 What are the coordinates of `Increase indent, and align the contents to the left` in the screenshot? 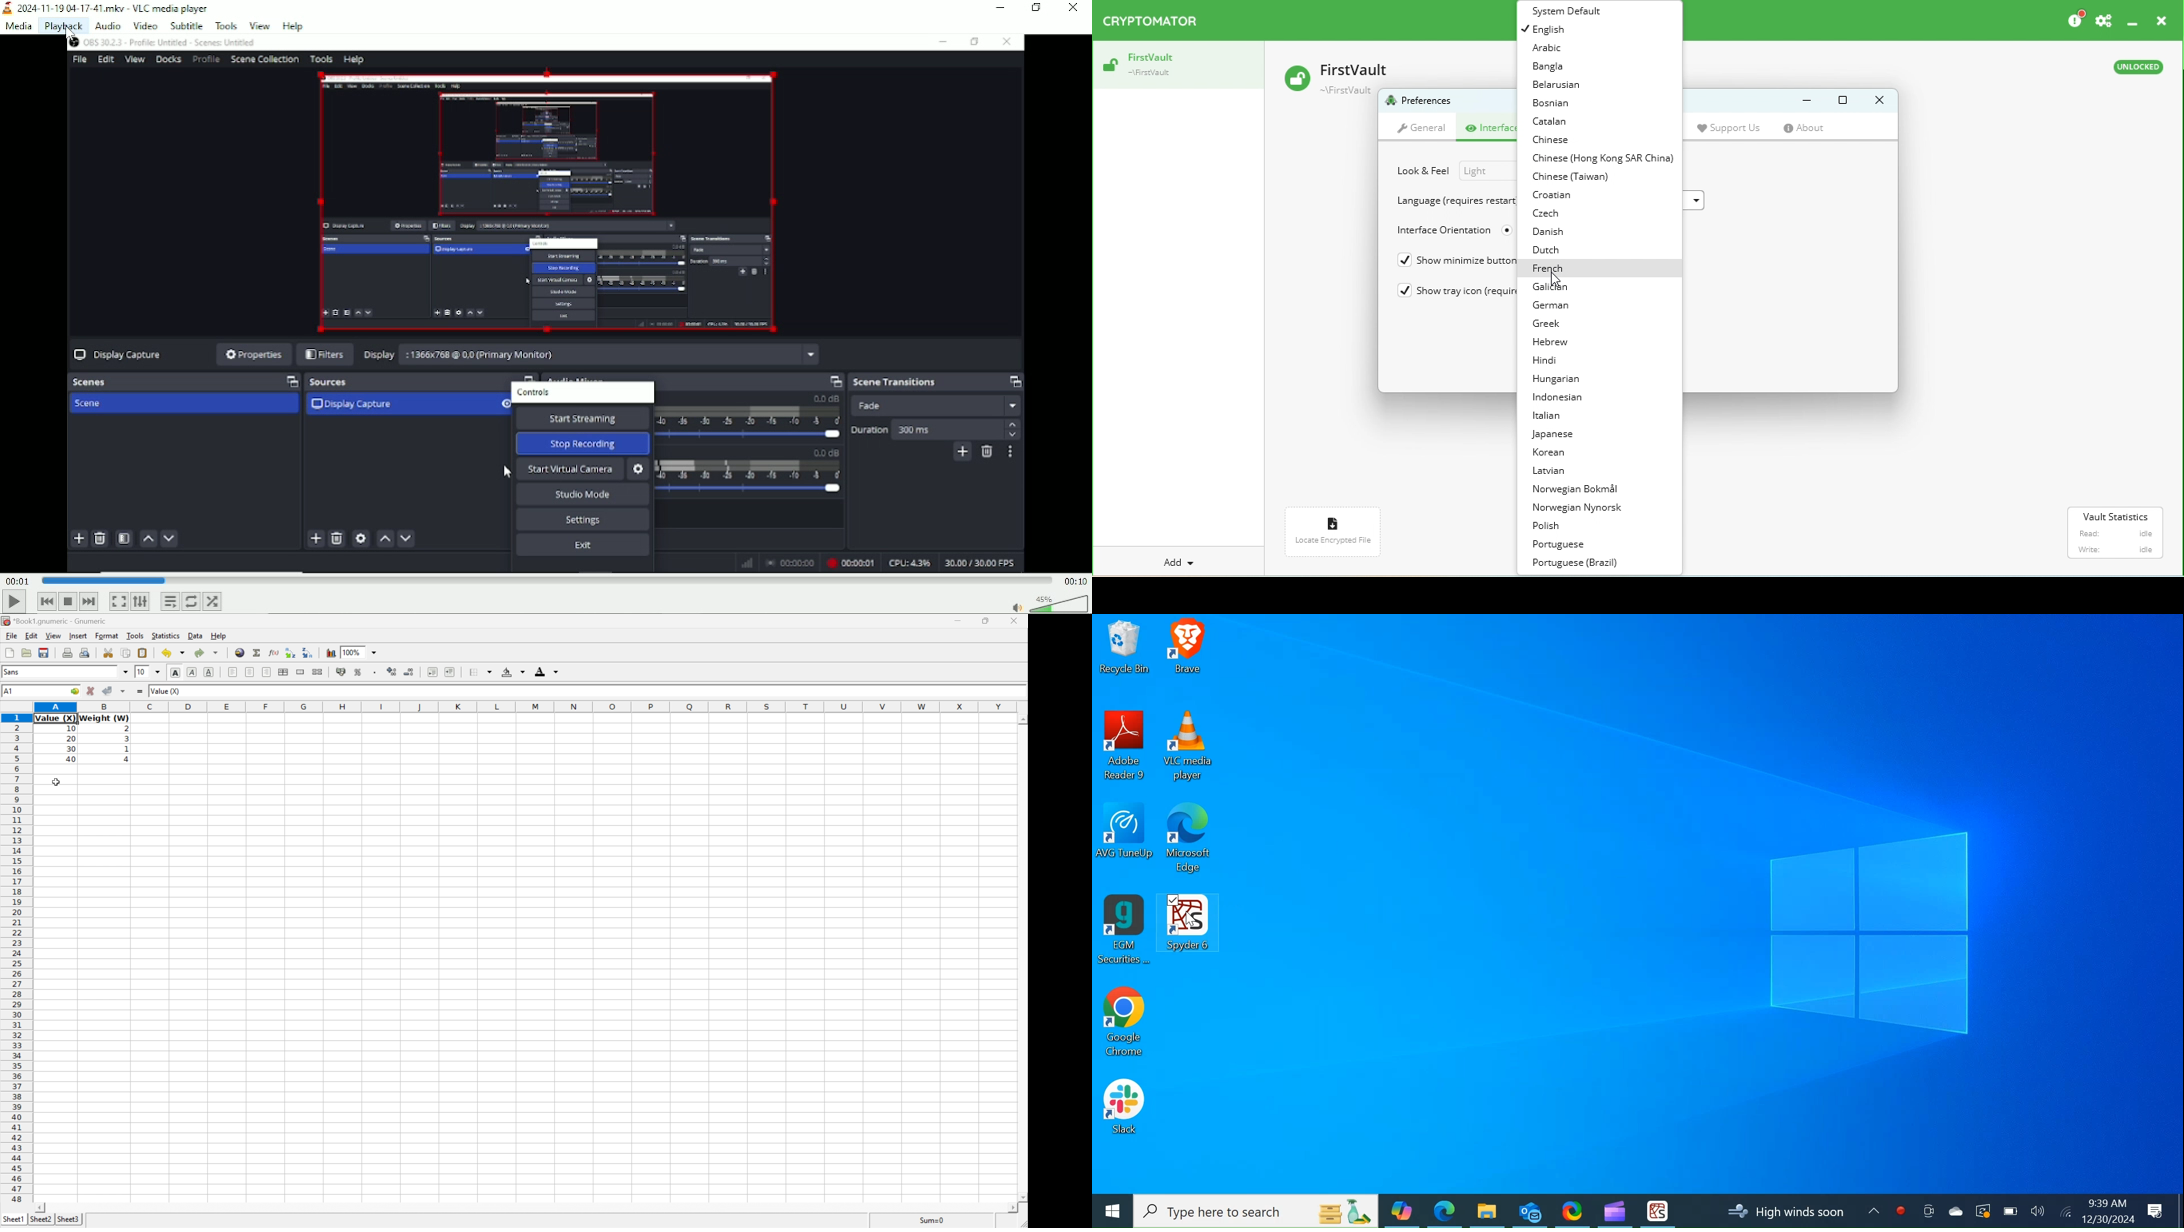 It's located at (432, 671).